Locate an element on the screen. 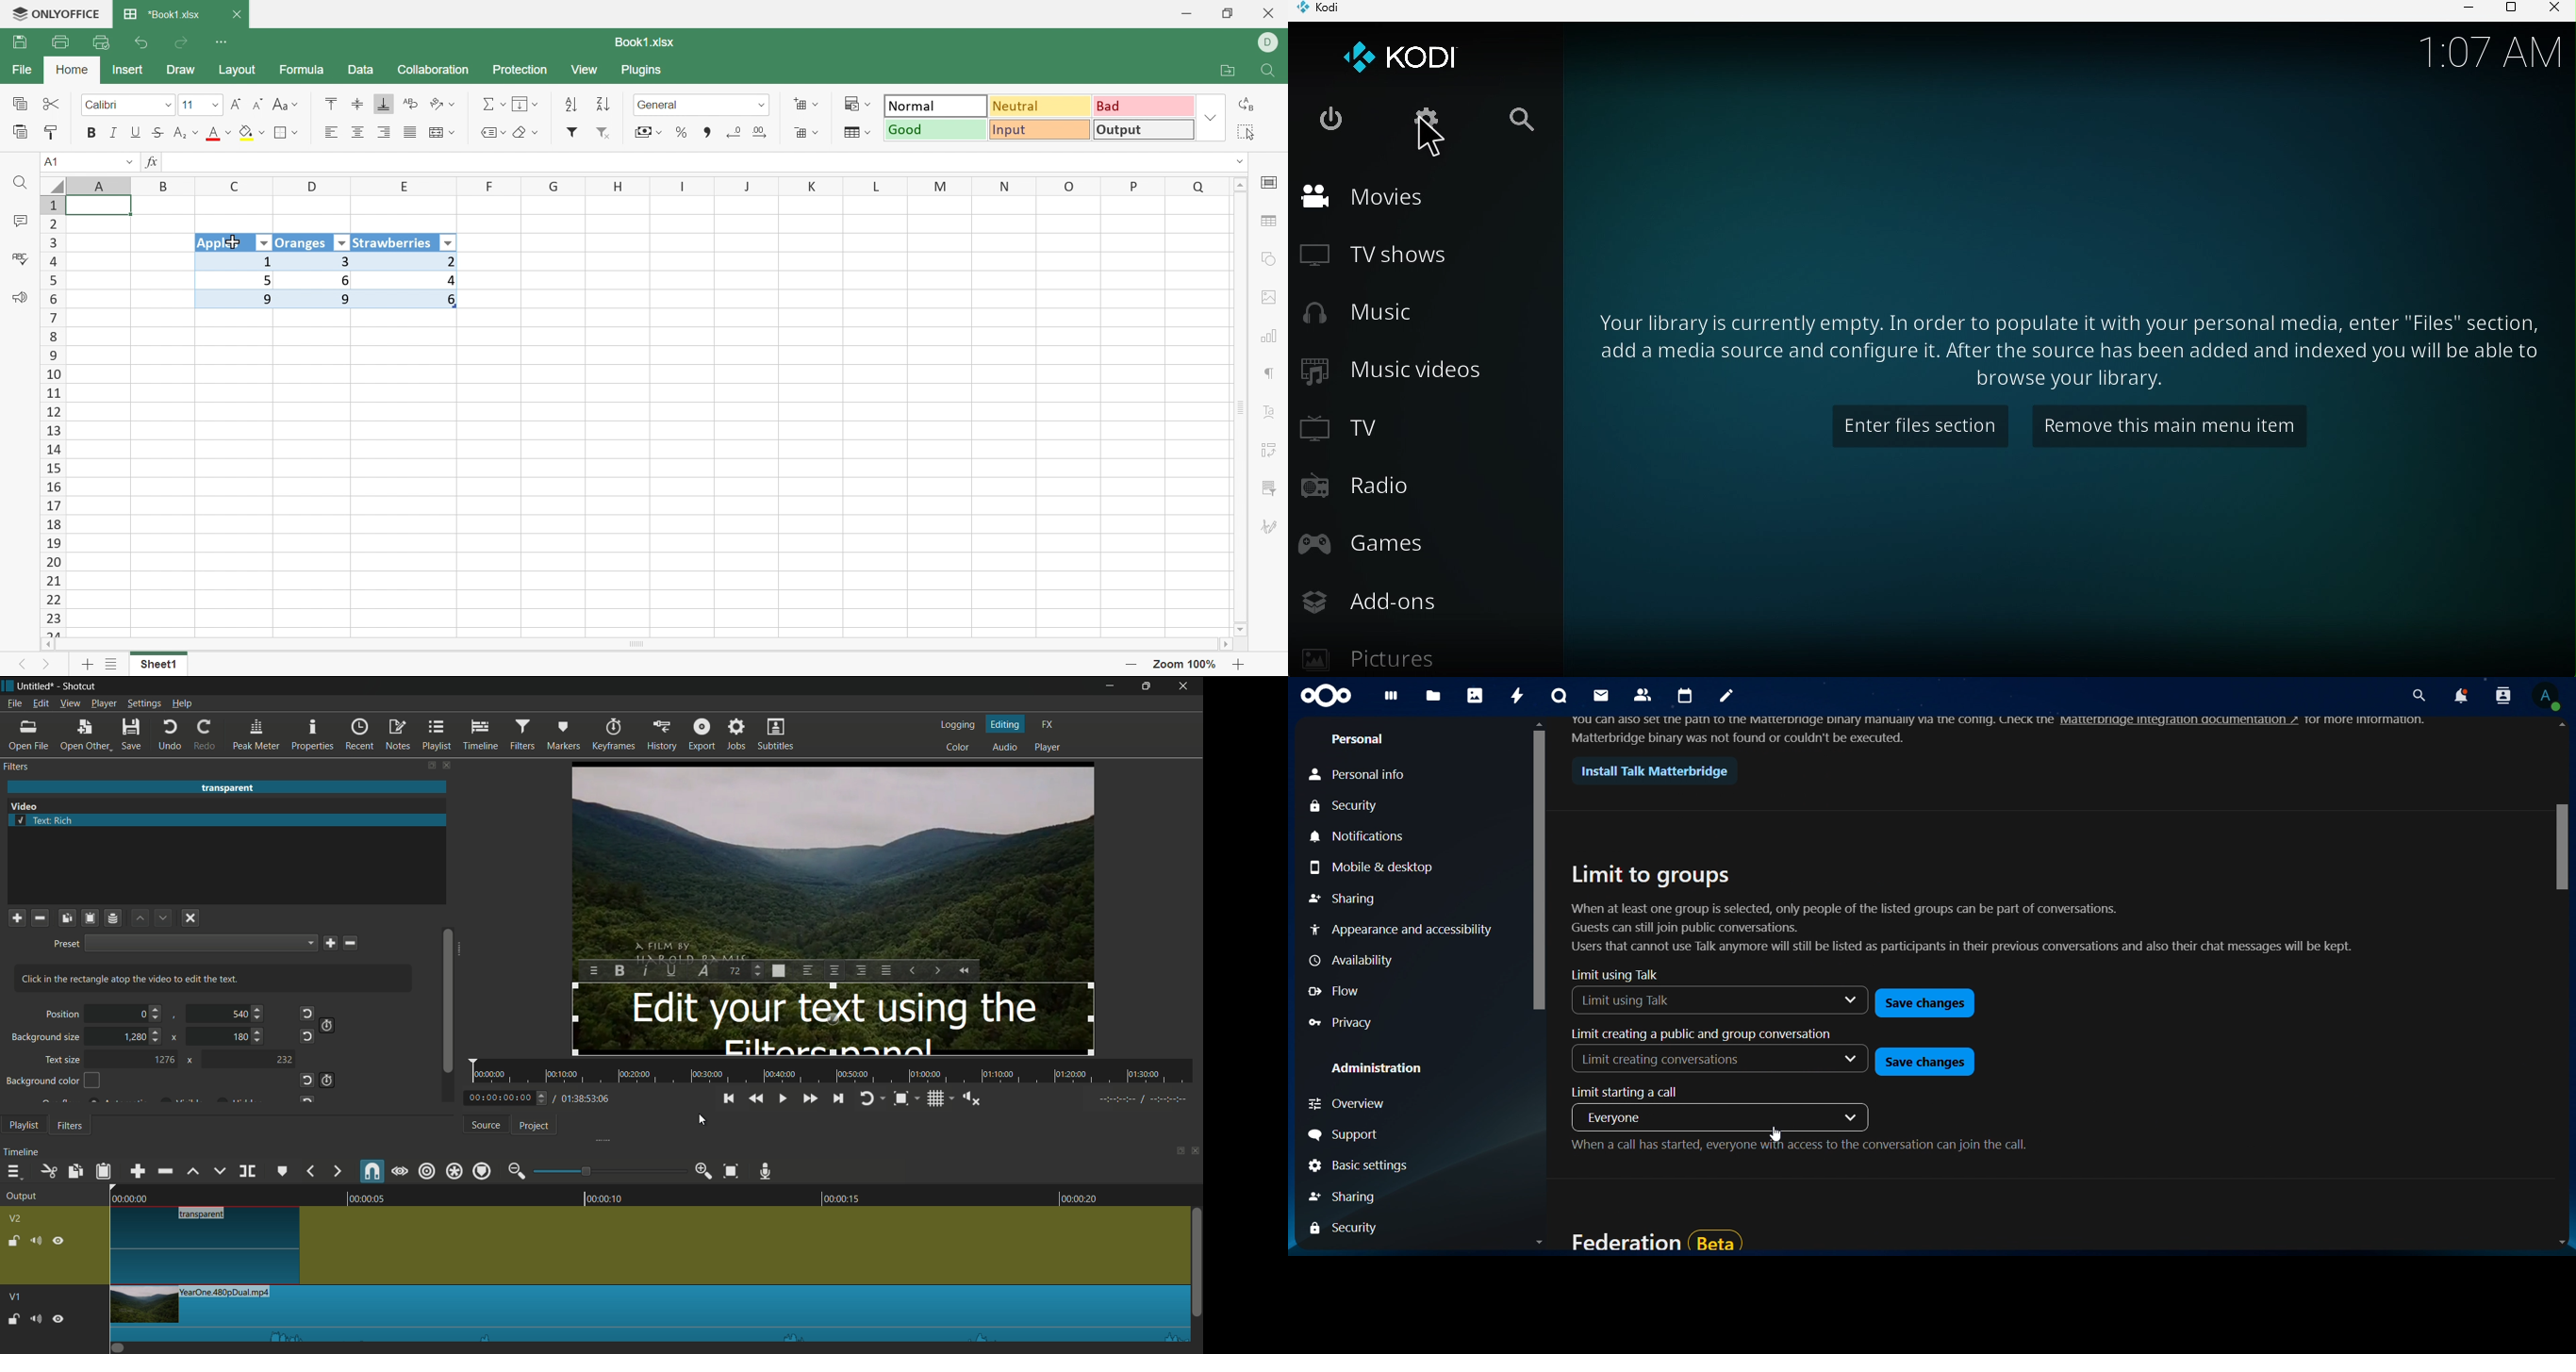 This screenshot has height=1372, width=2576. editing is located at coordinates (1006, 724).